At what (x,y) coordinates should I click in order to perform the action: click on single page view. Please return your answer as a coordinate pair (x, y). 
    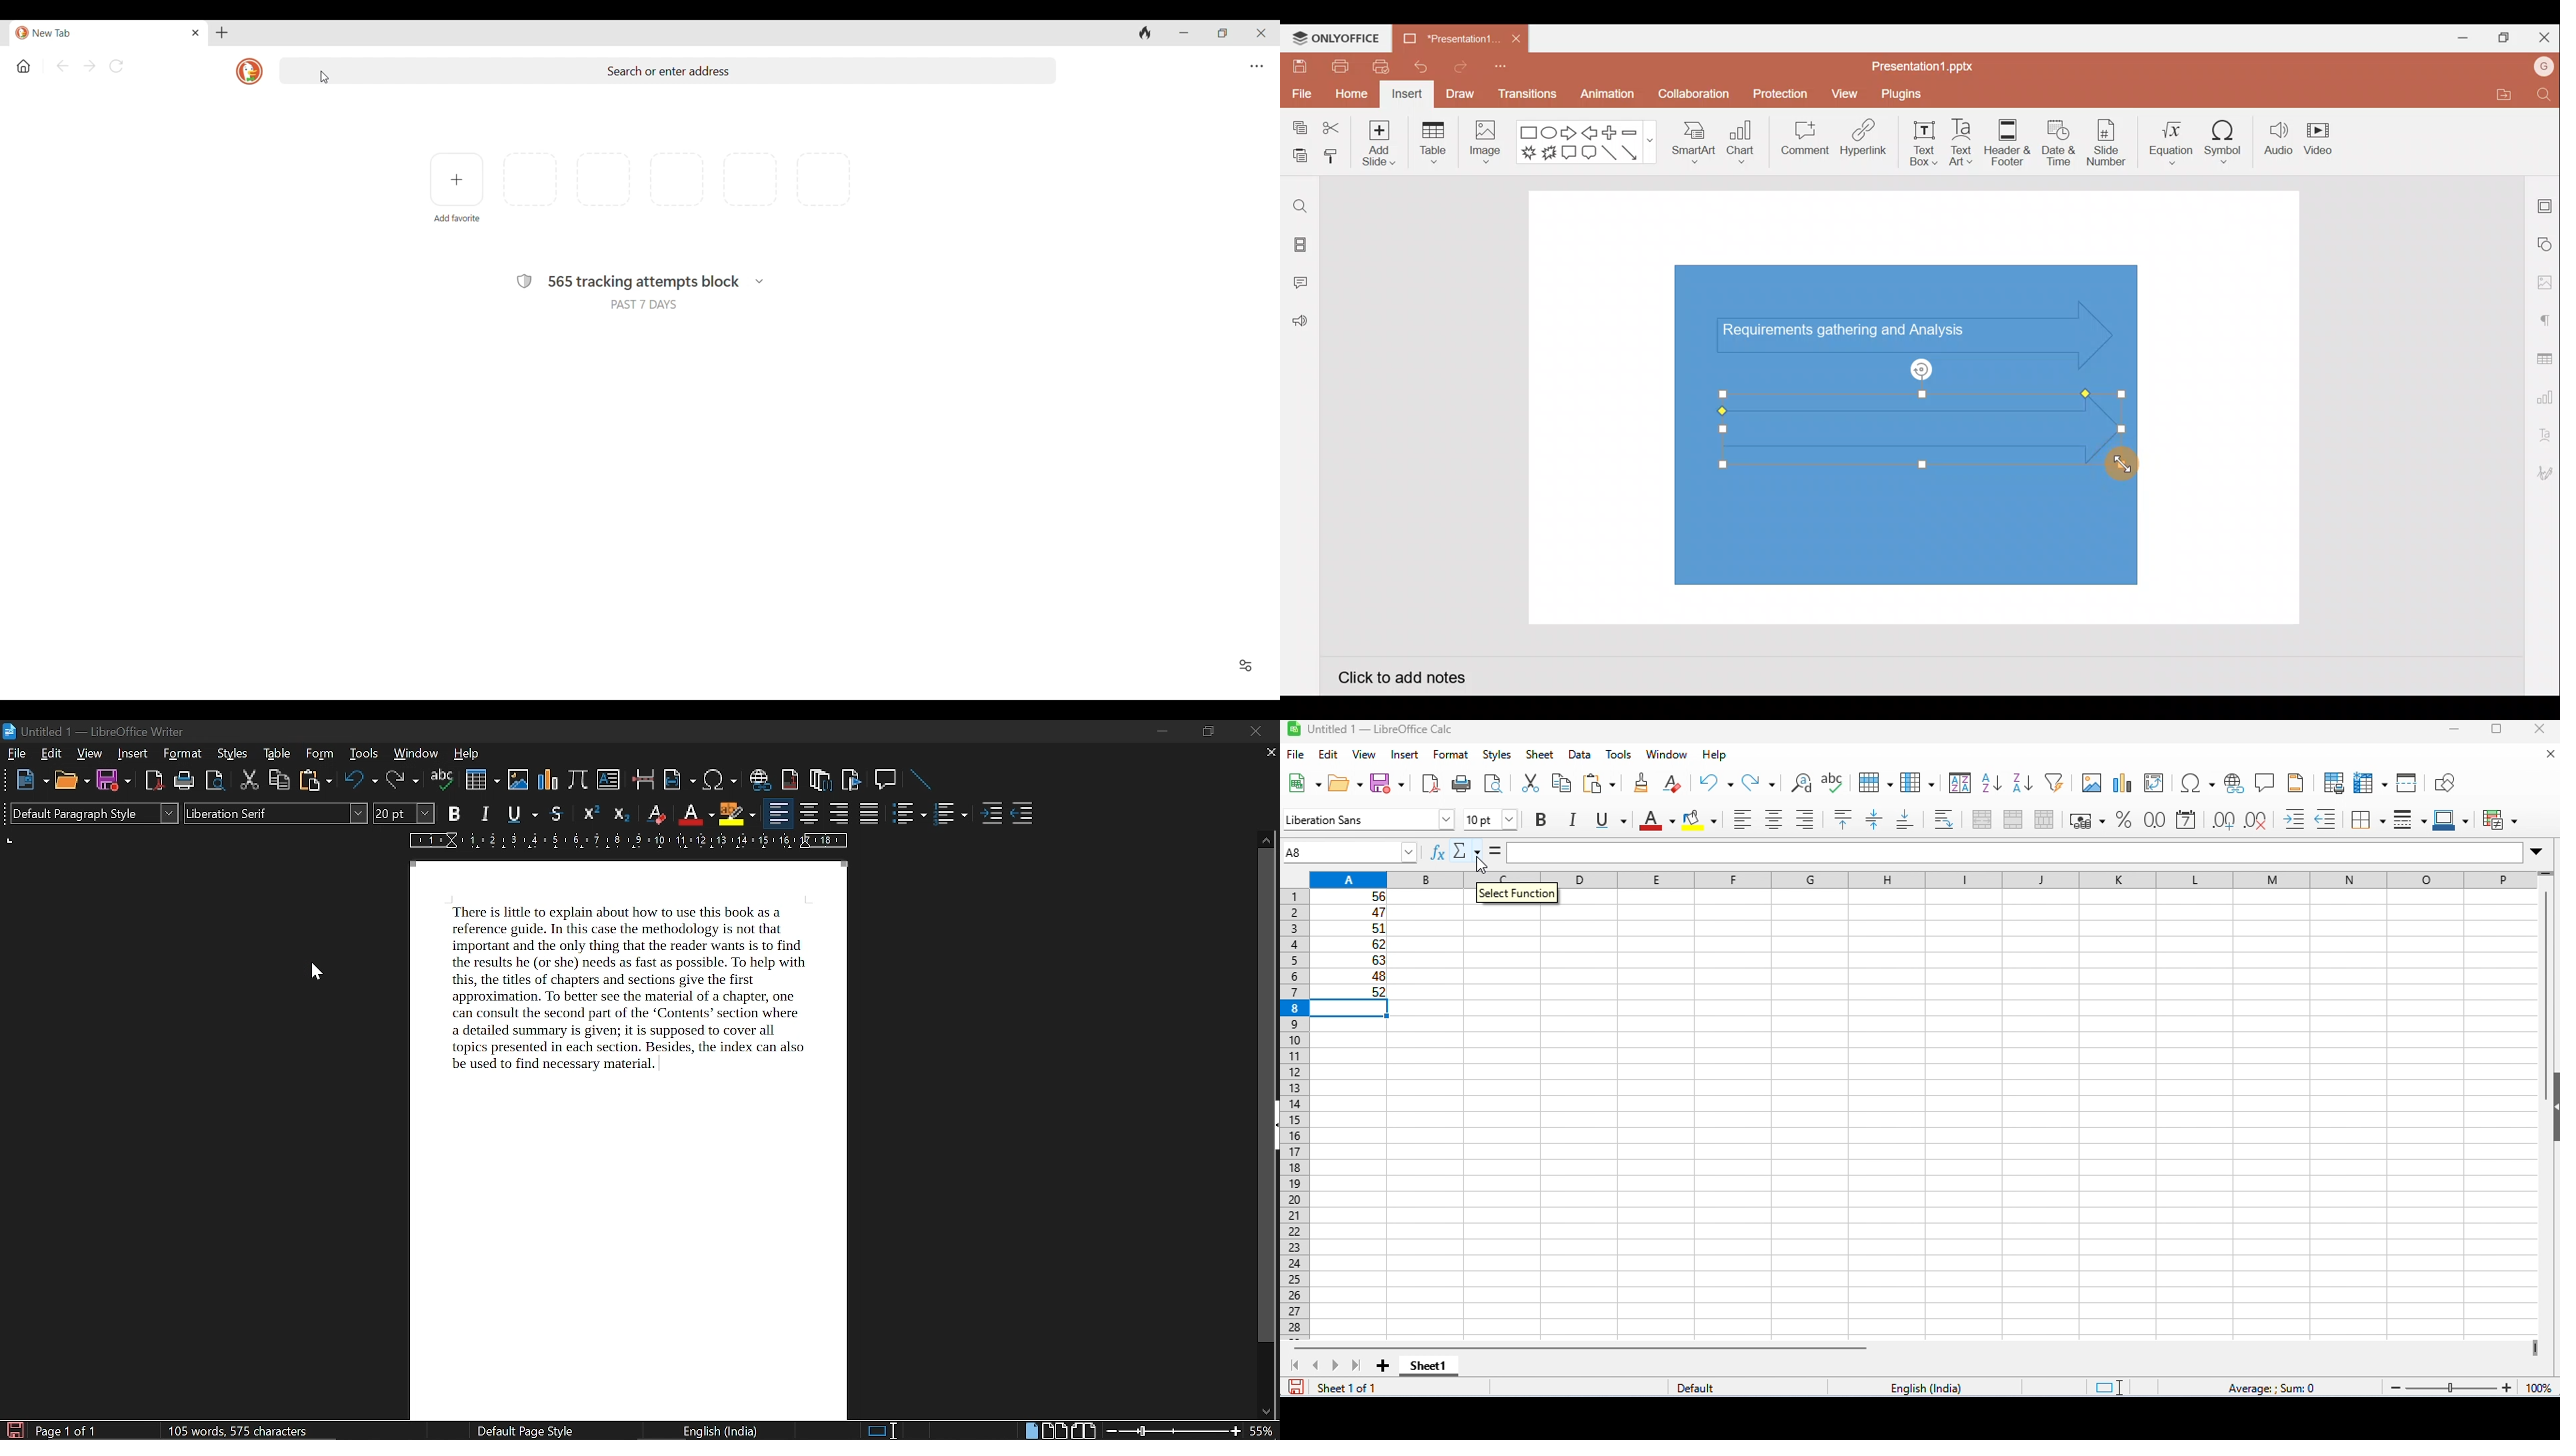
    Looking at the image, I should click on (1030, 1430).